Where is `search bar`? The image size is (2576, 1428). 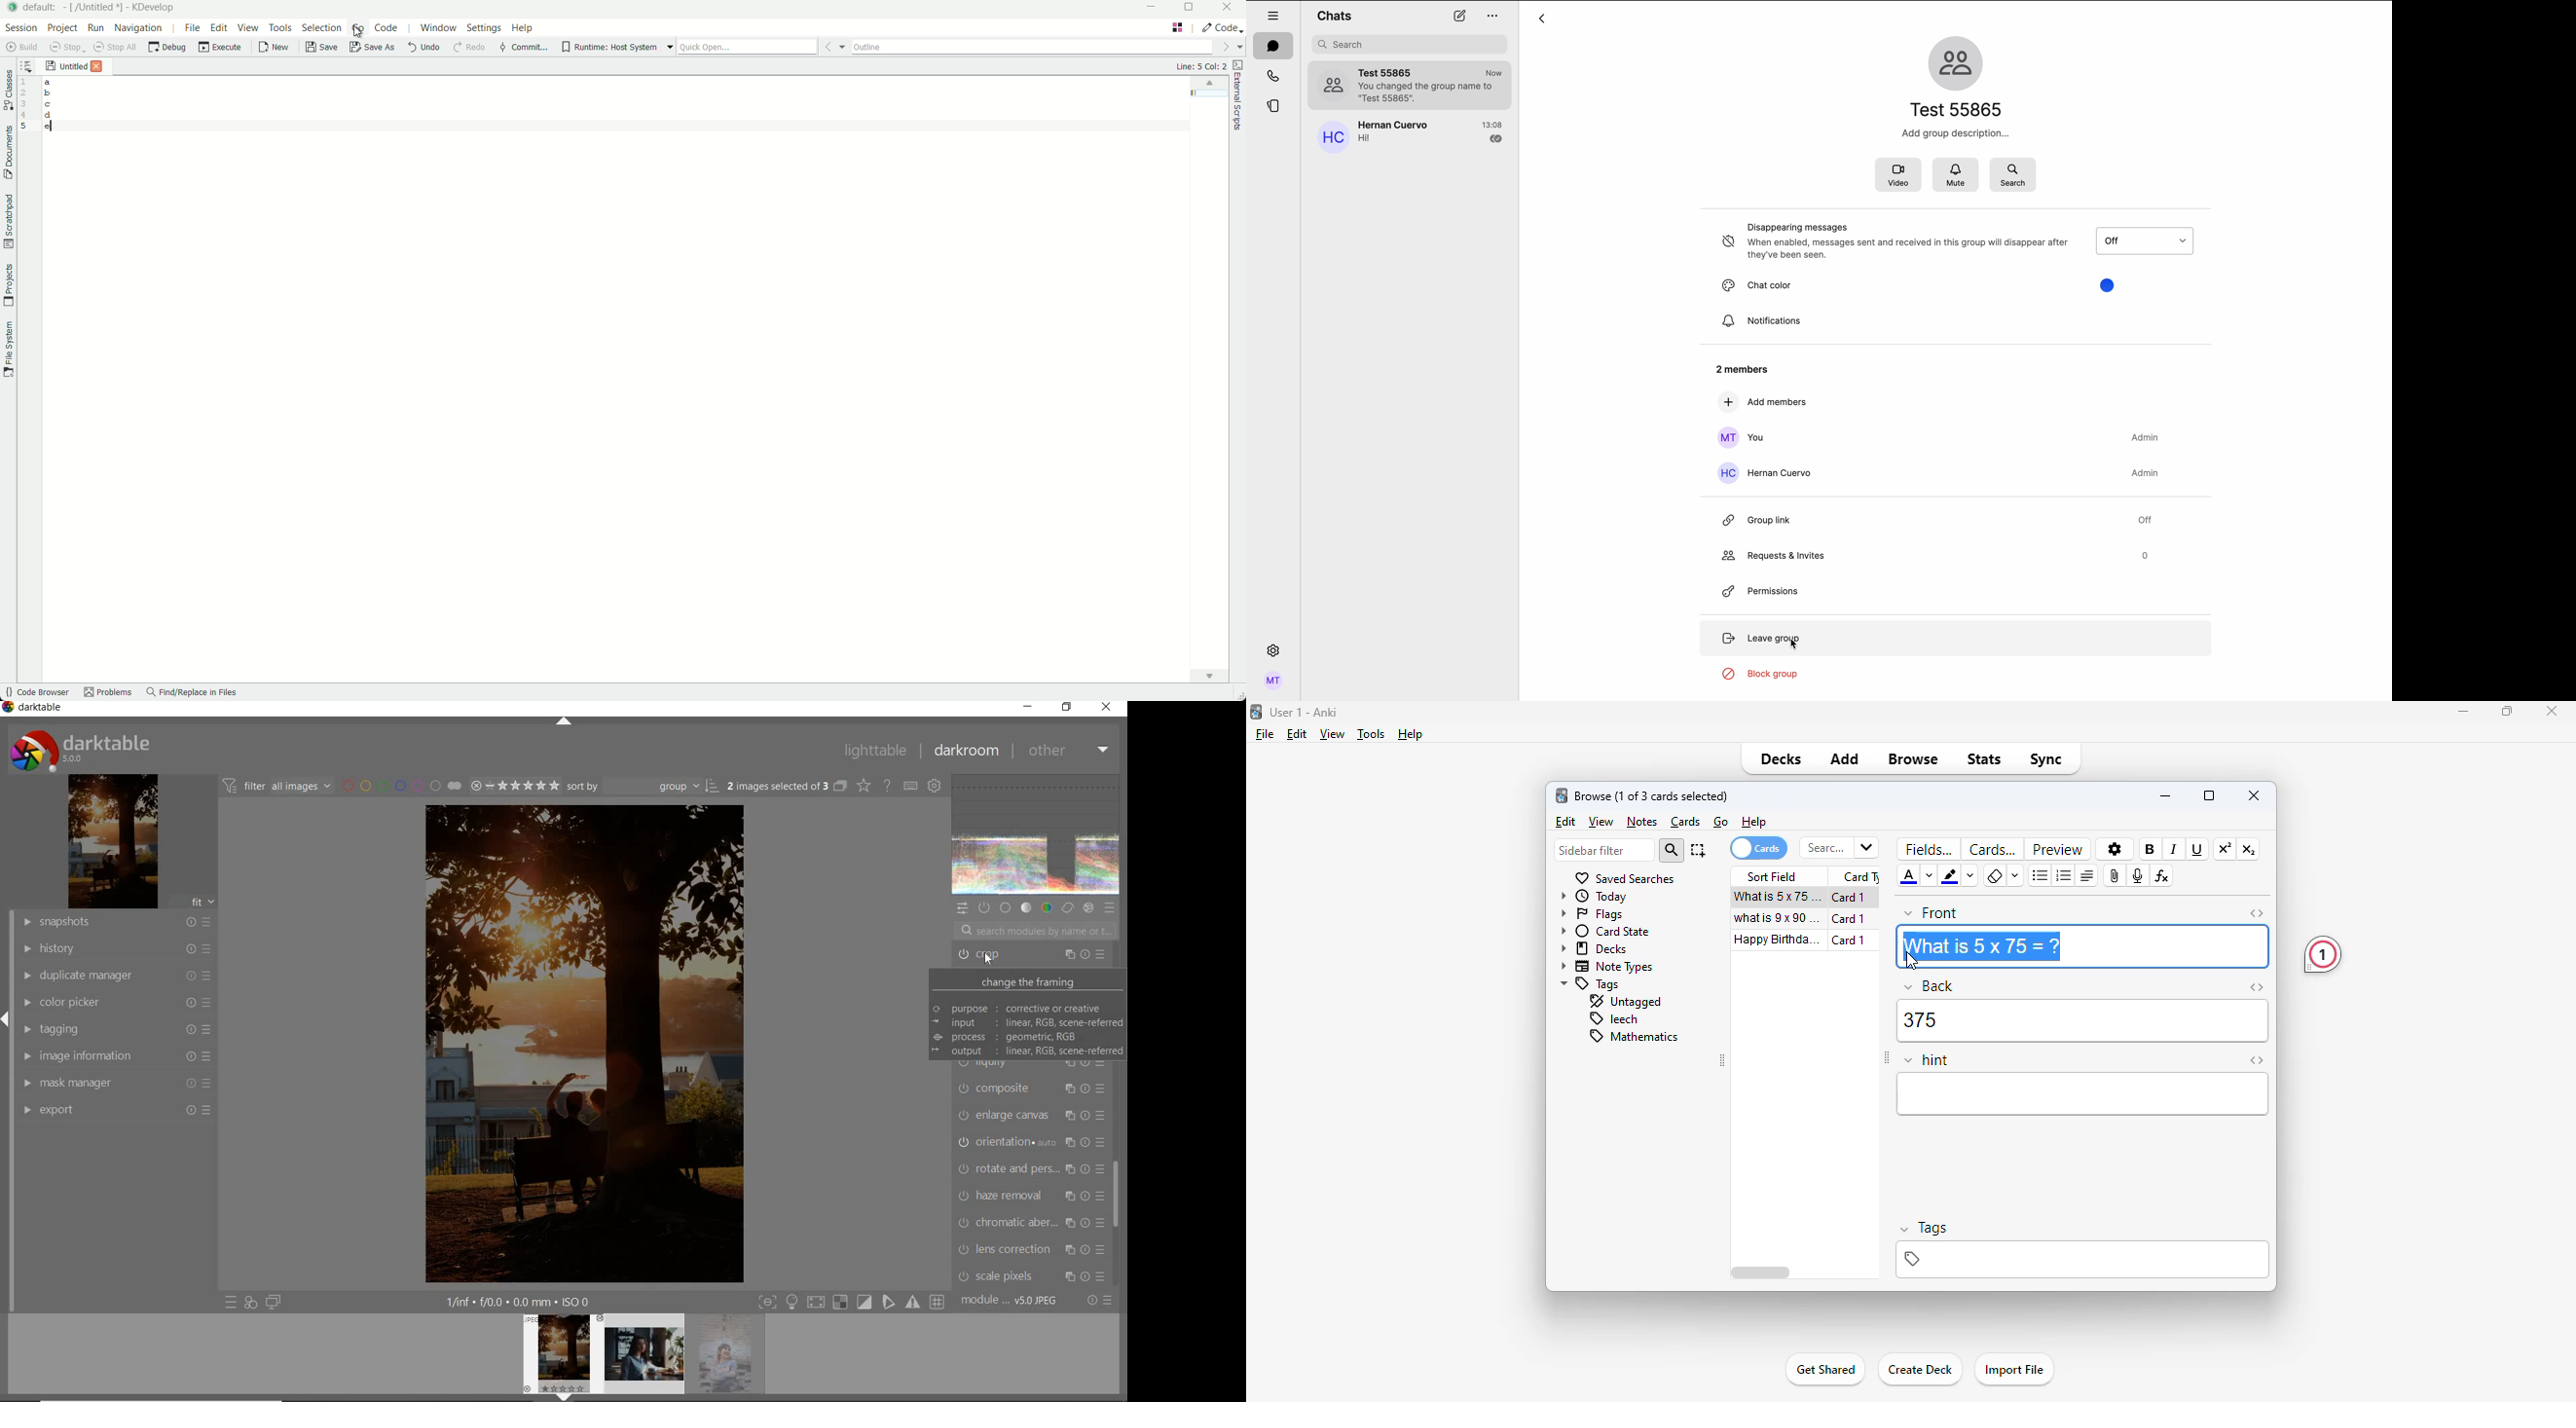 search bar is located at coordinates (1411, 44).